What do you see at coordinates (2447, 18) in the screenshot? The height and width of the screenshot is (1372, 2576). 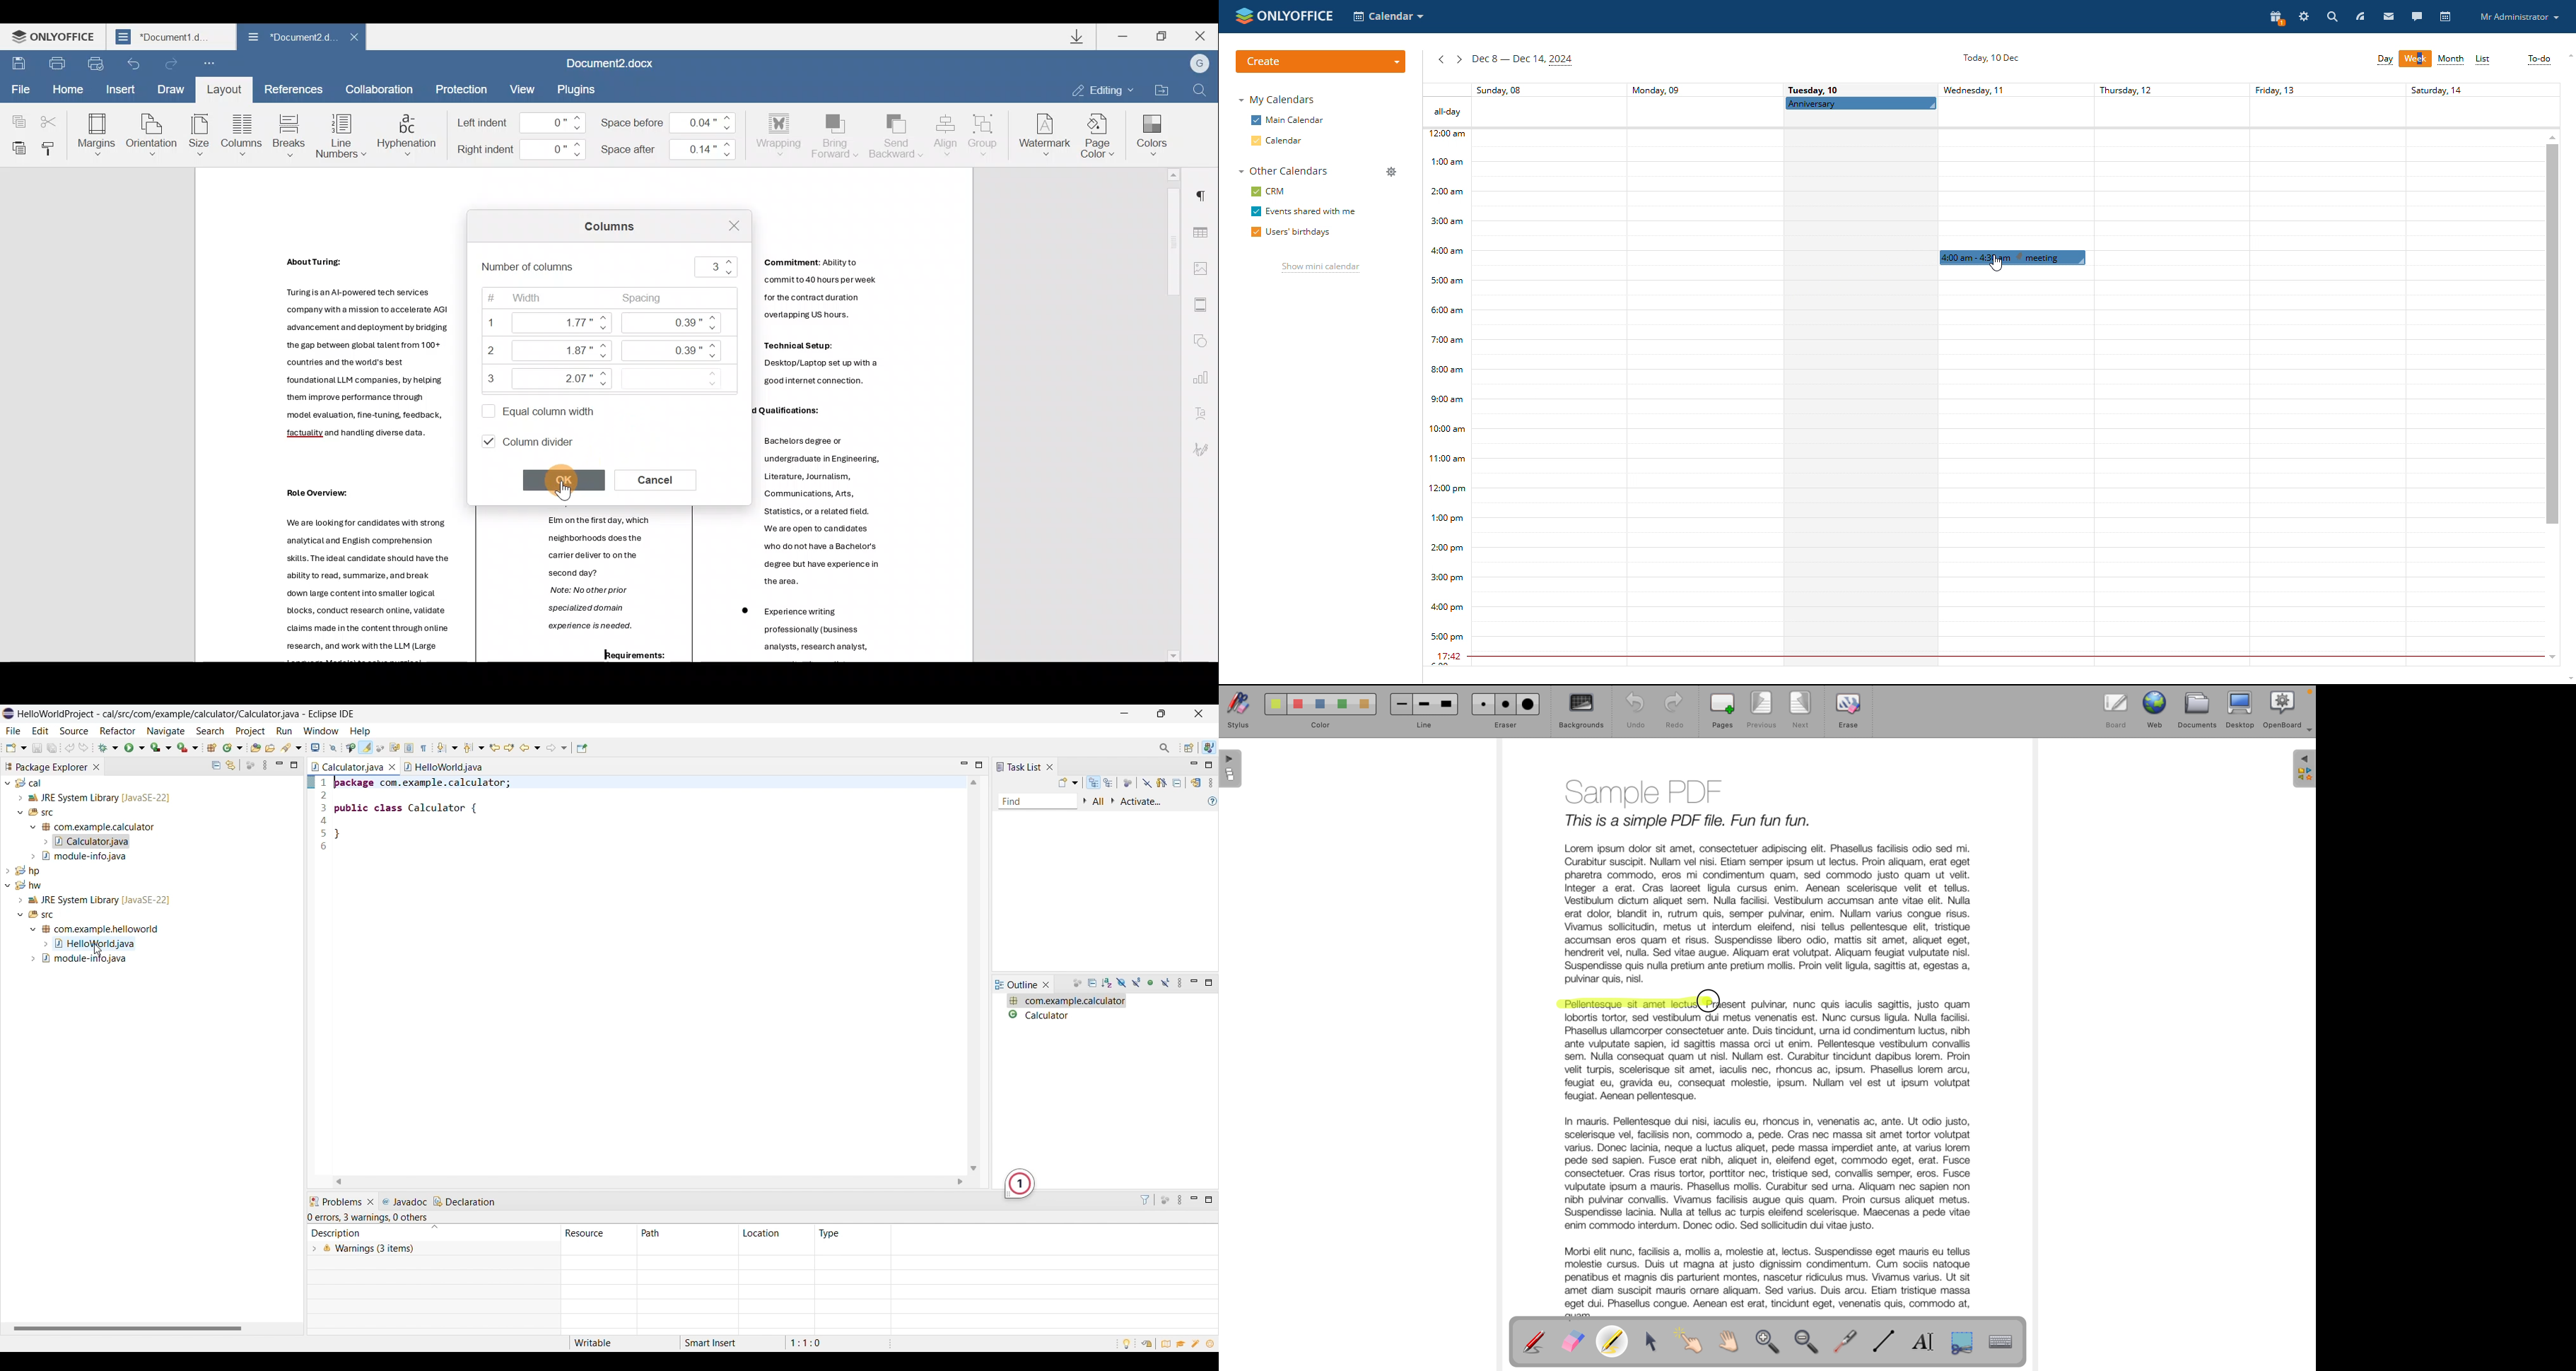 I see `calendar` at bounding box center [2447, 18].